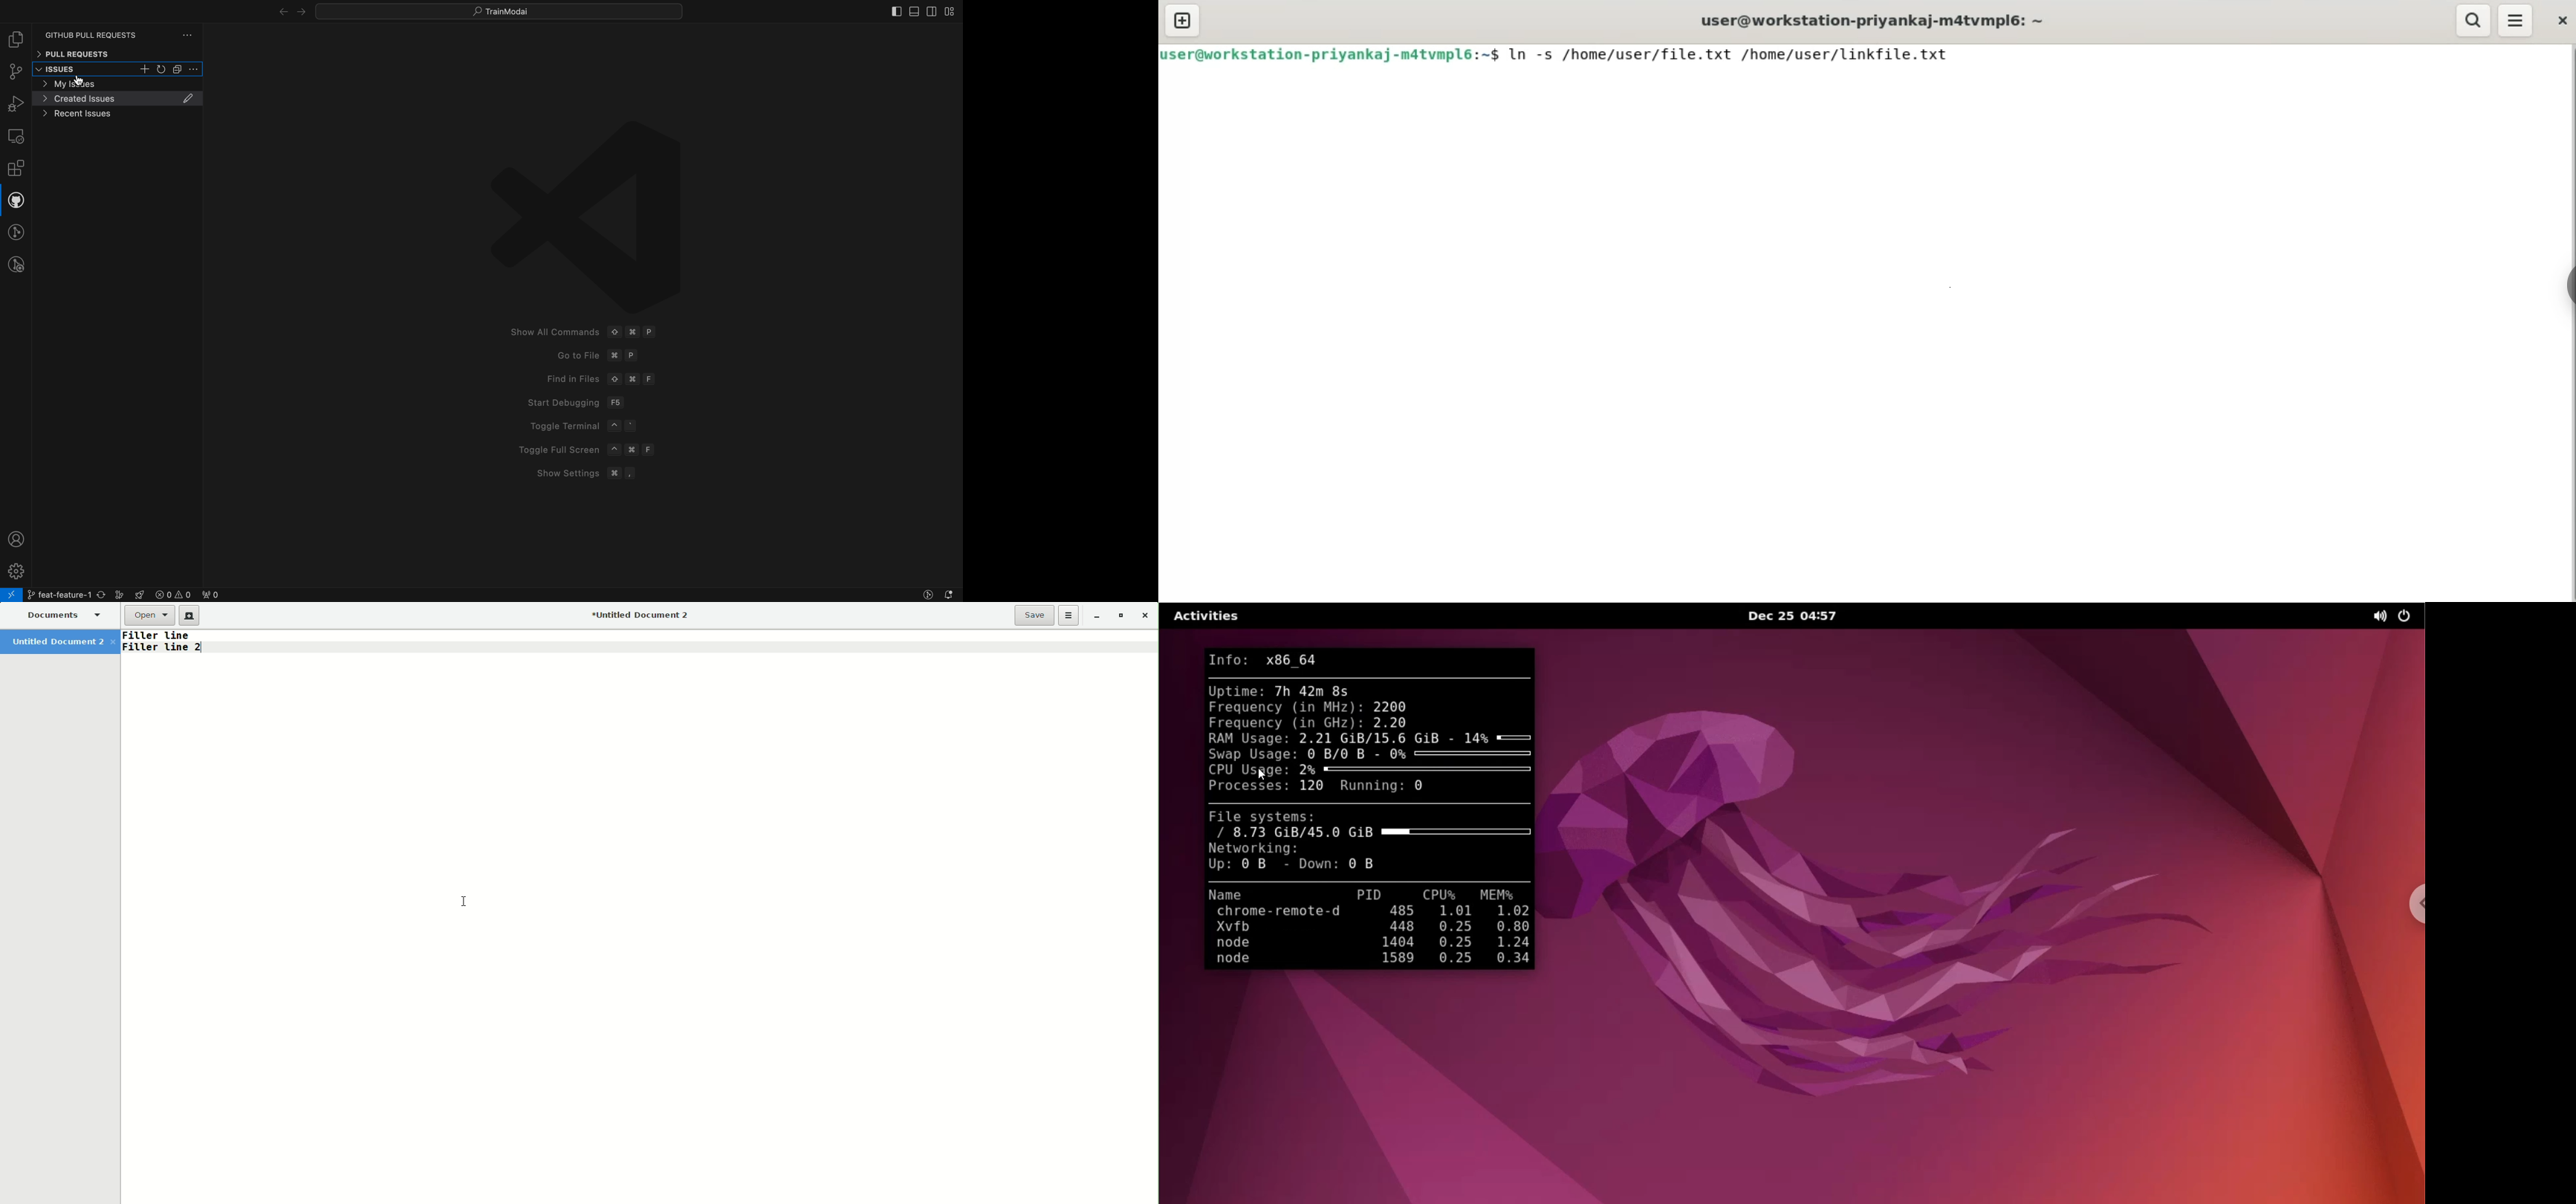  What do you see at coordinates (500, 9) in the screenshot?
I see `quick menu` at bounding box center [500, 9].